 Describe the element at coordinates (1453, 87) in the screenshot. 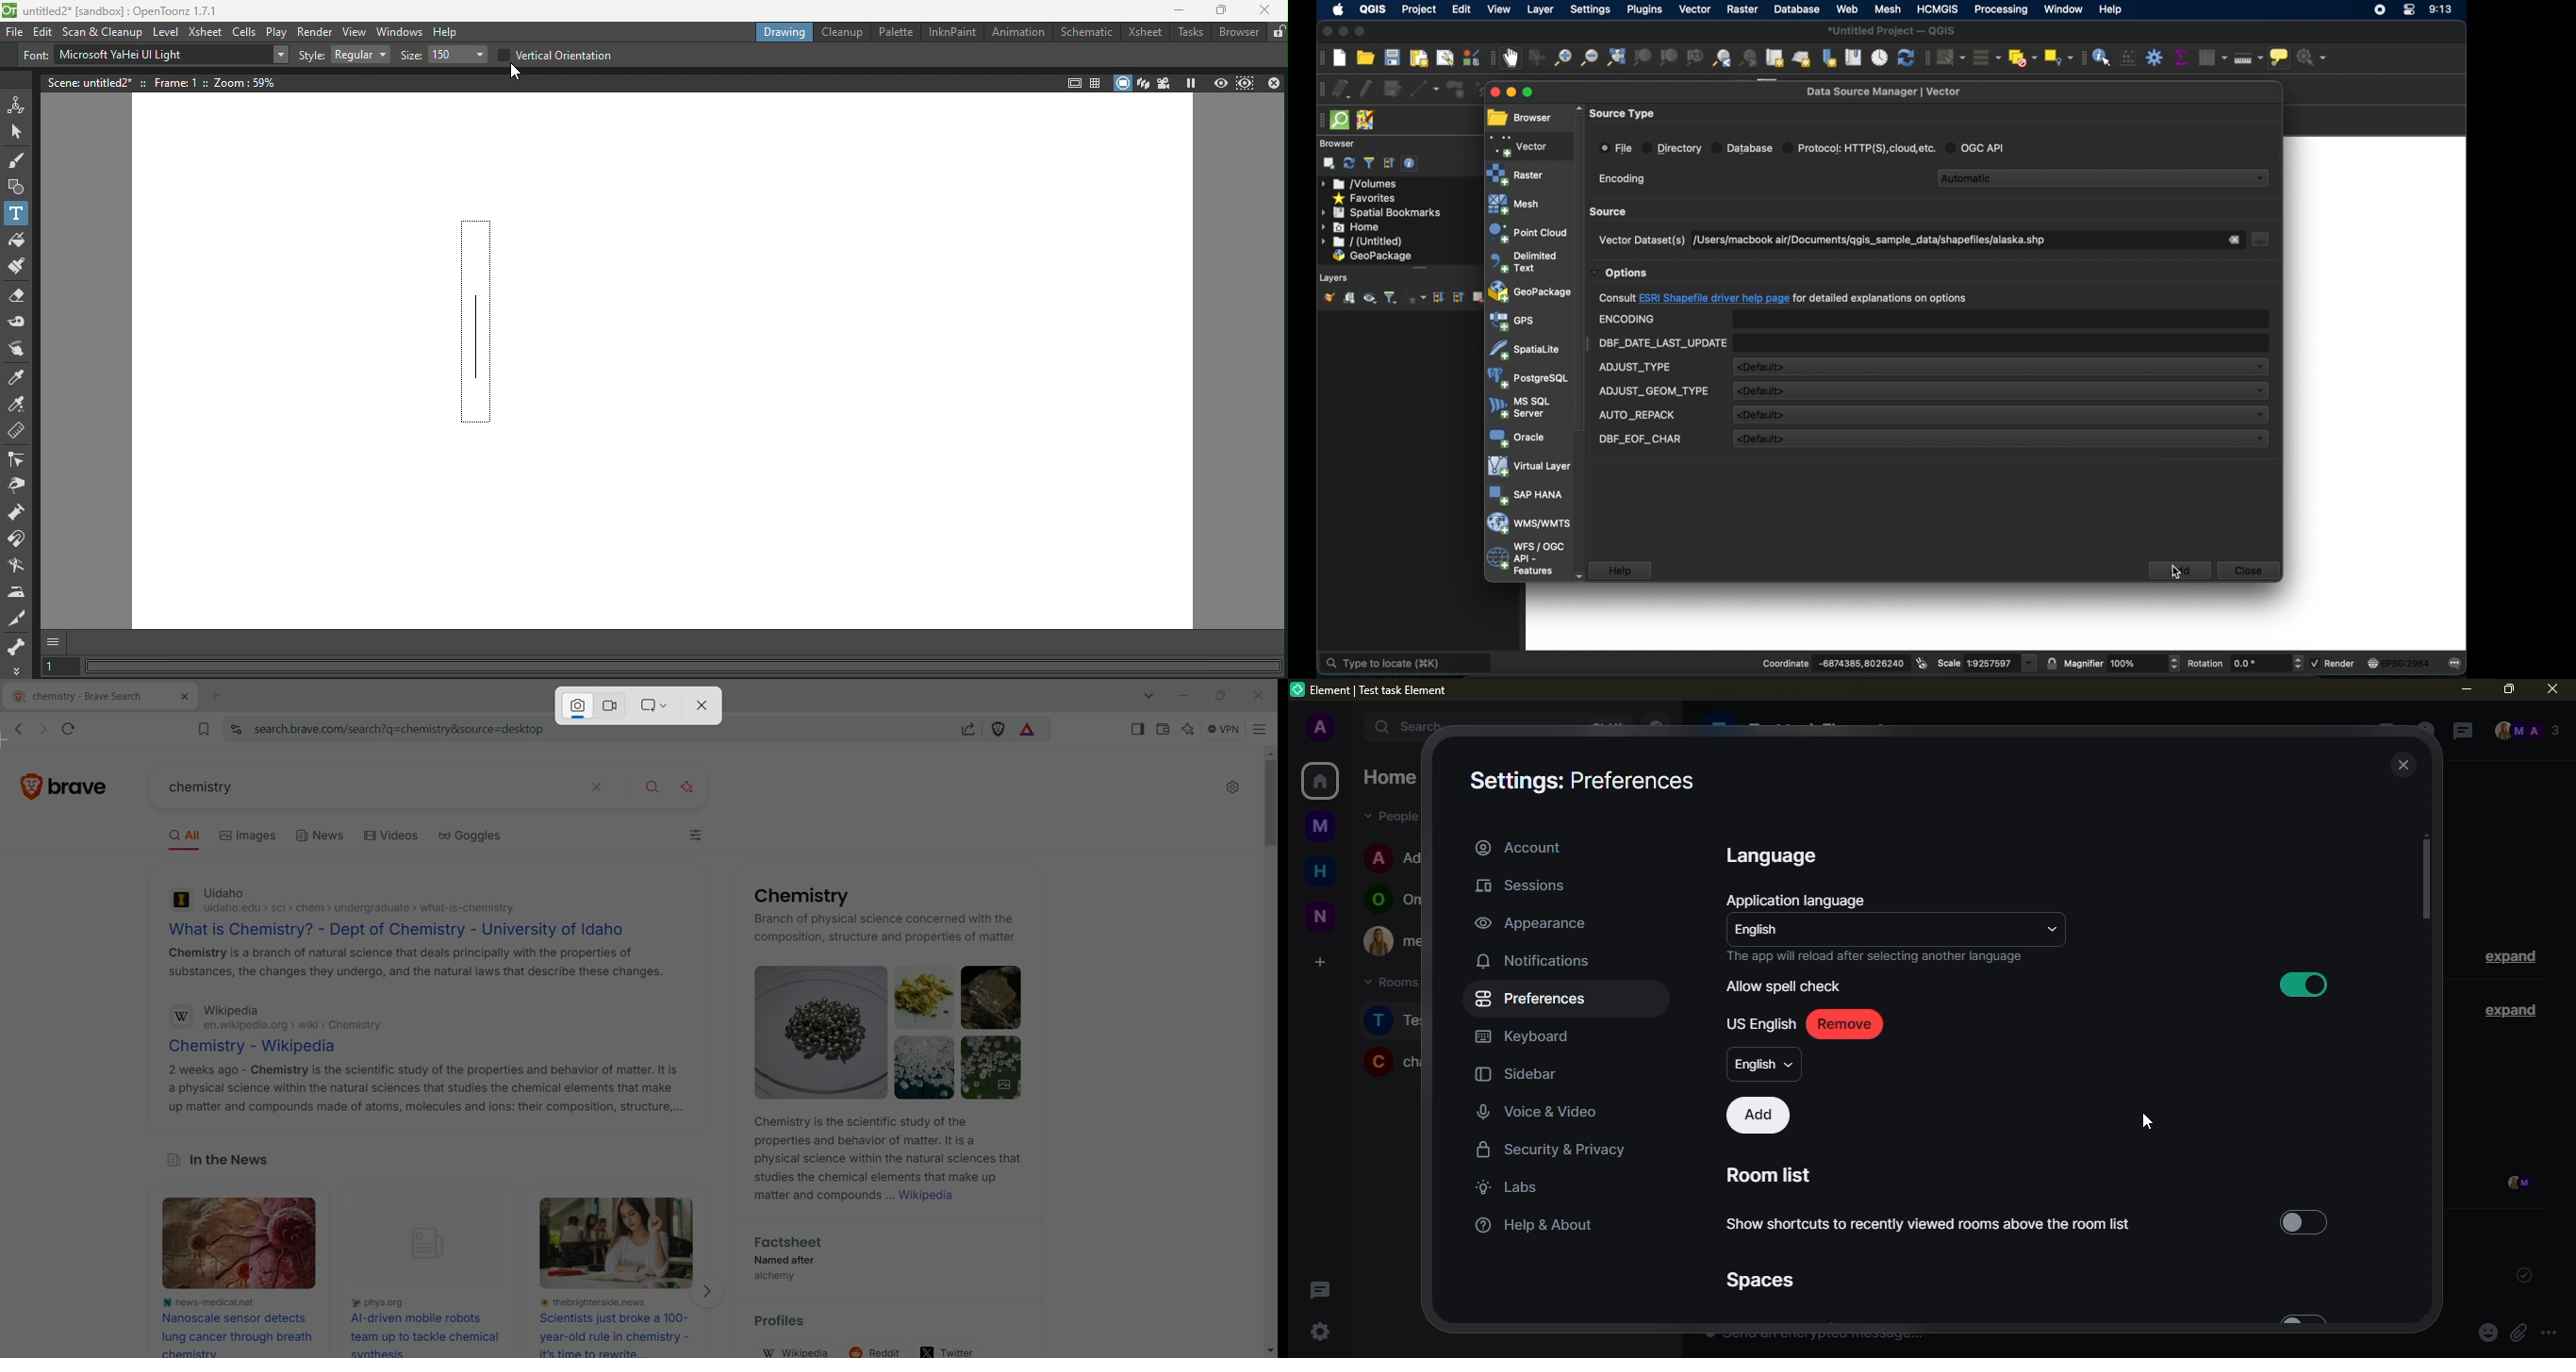

I see `add polygon feature` at that location.